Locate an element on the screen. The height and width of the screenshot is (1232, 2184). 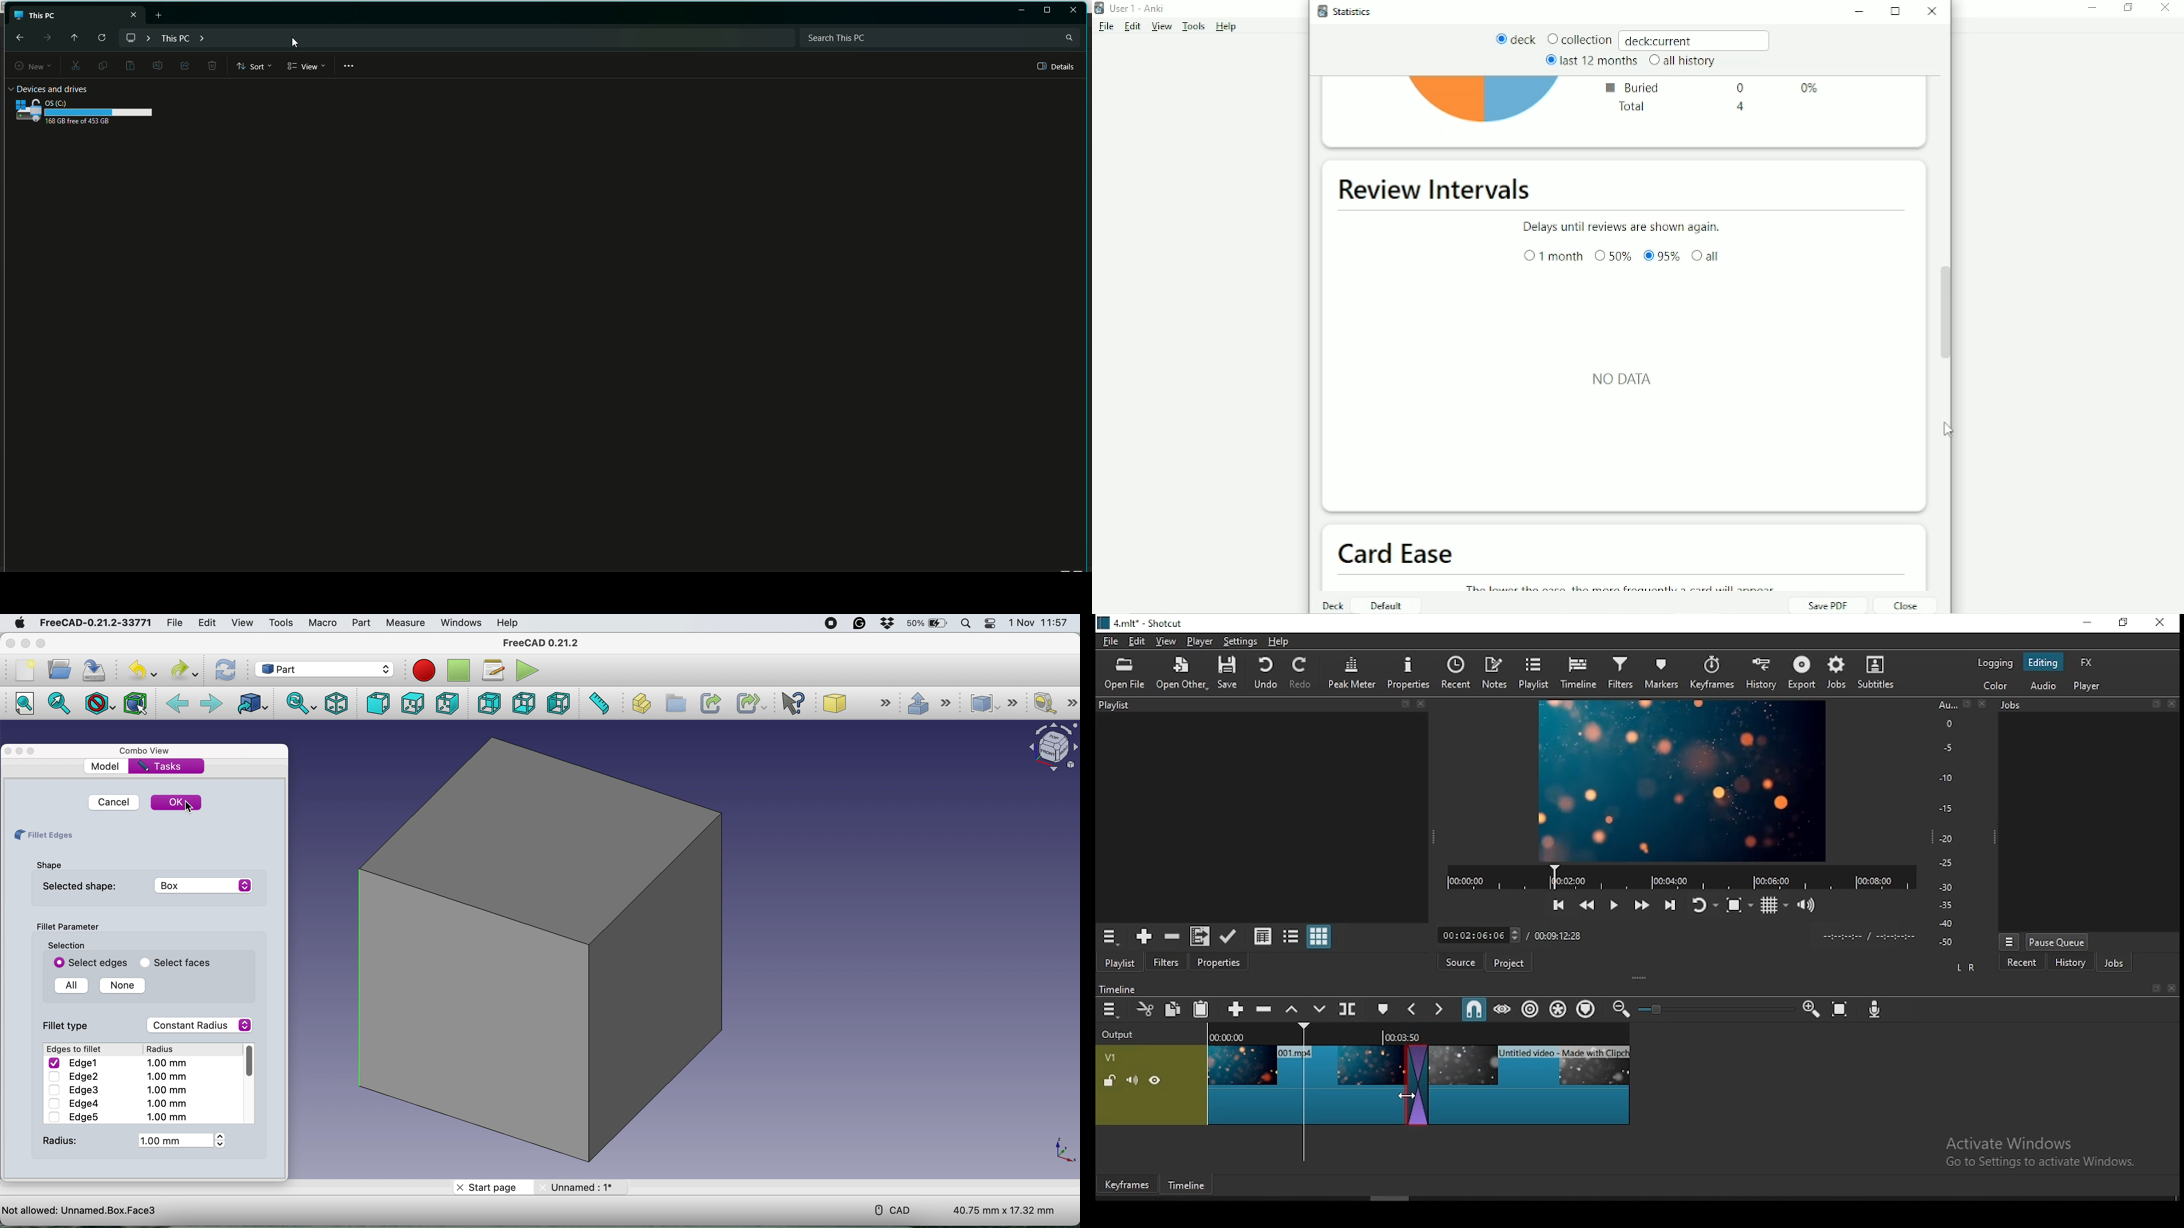
playlist menu is located at coordinates (1109, 936).